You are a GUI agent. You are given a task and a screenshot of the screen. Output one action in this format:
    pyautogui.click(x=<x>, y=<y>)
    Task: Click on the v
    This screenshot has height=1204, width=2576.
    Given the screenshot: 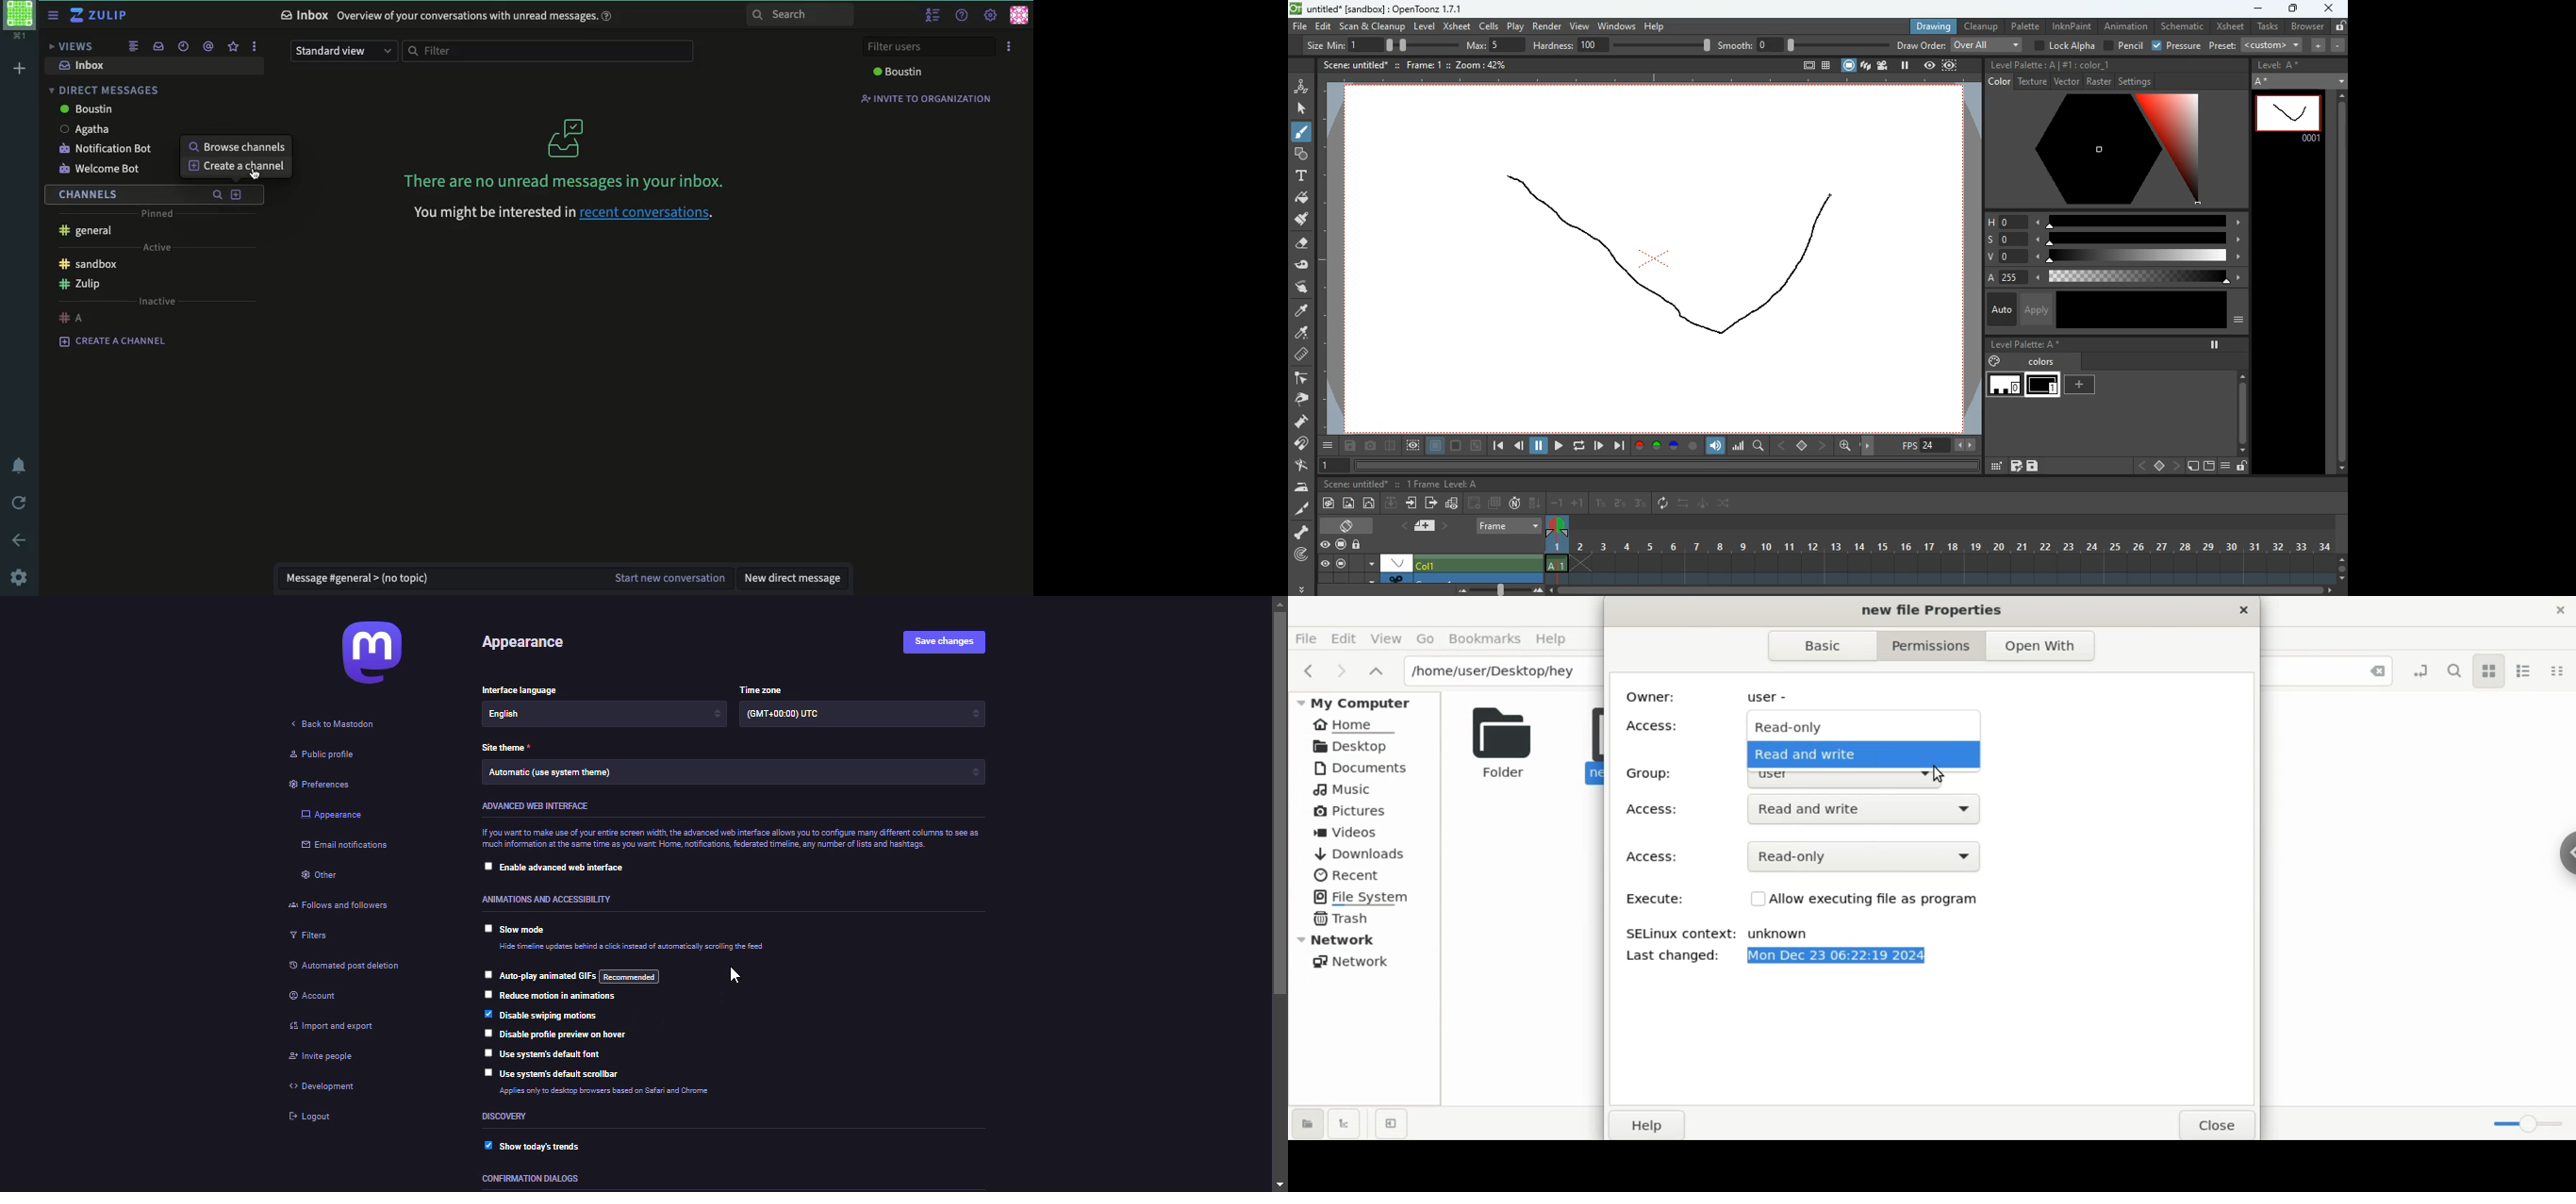 What is the action you would take?
    pyautogui.click(x=2111, y=258)
    